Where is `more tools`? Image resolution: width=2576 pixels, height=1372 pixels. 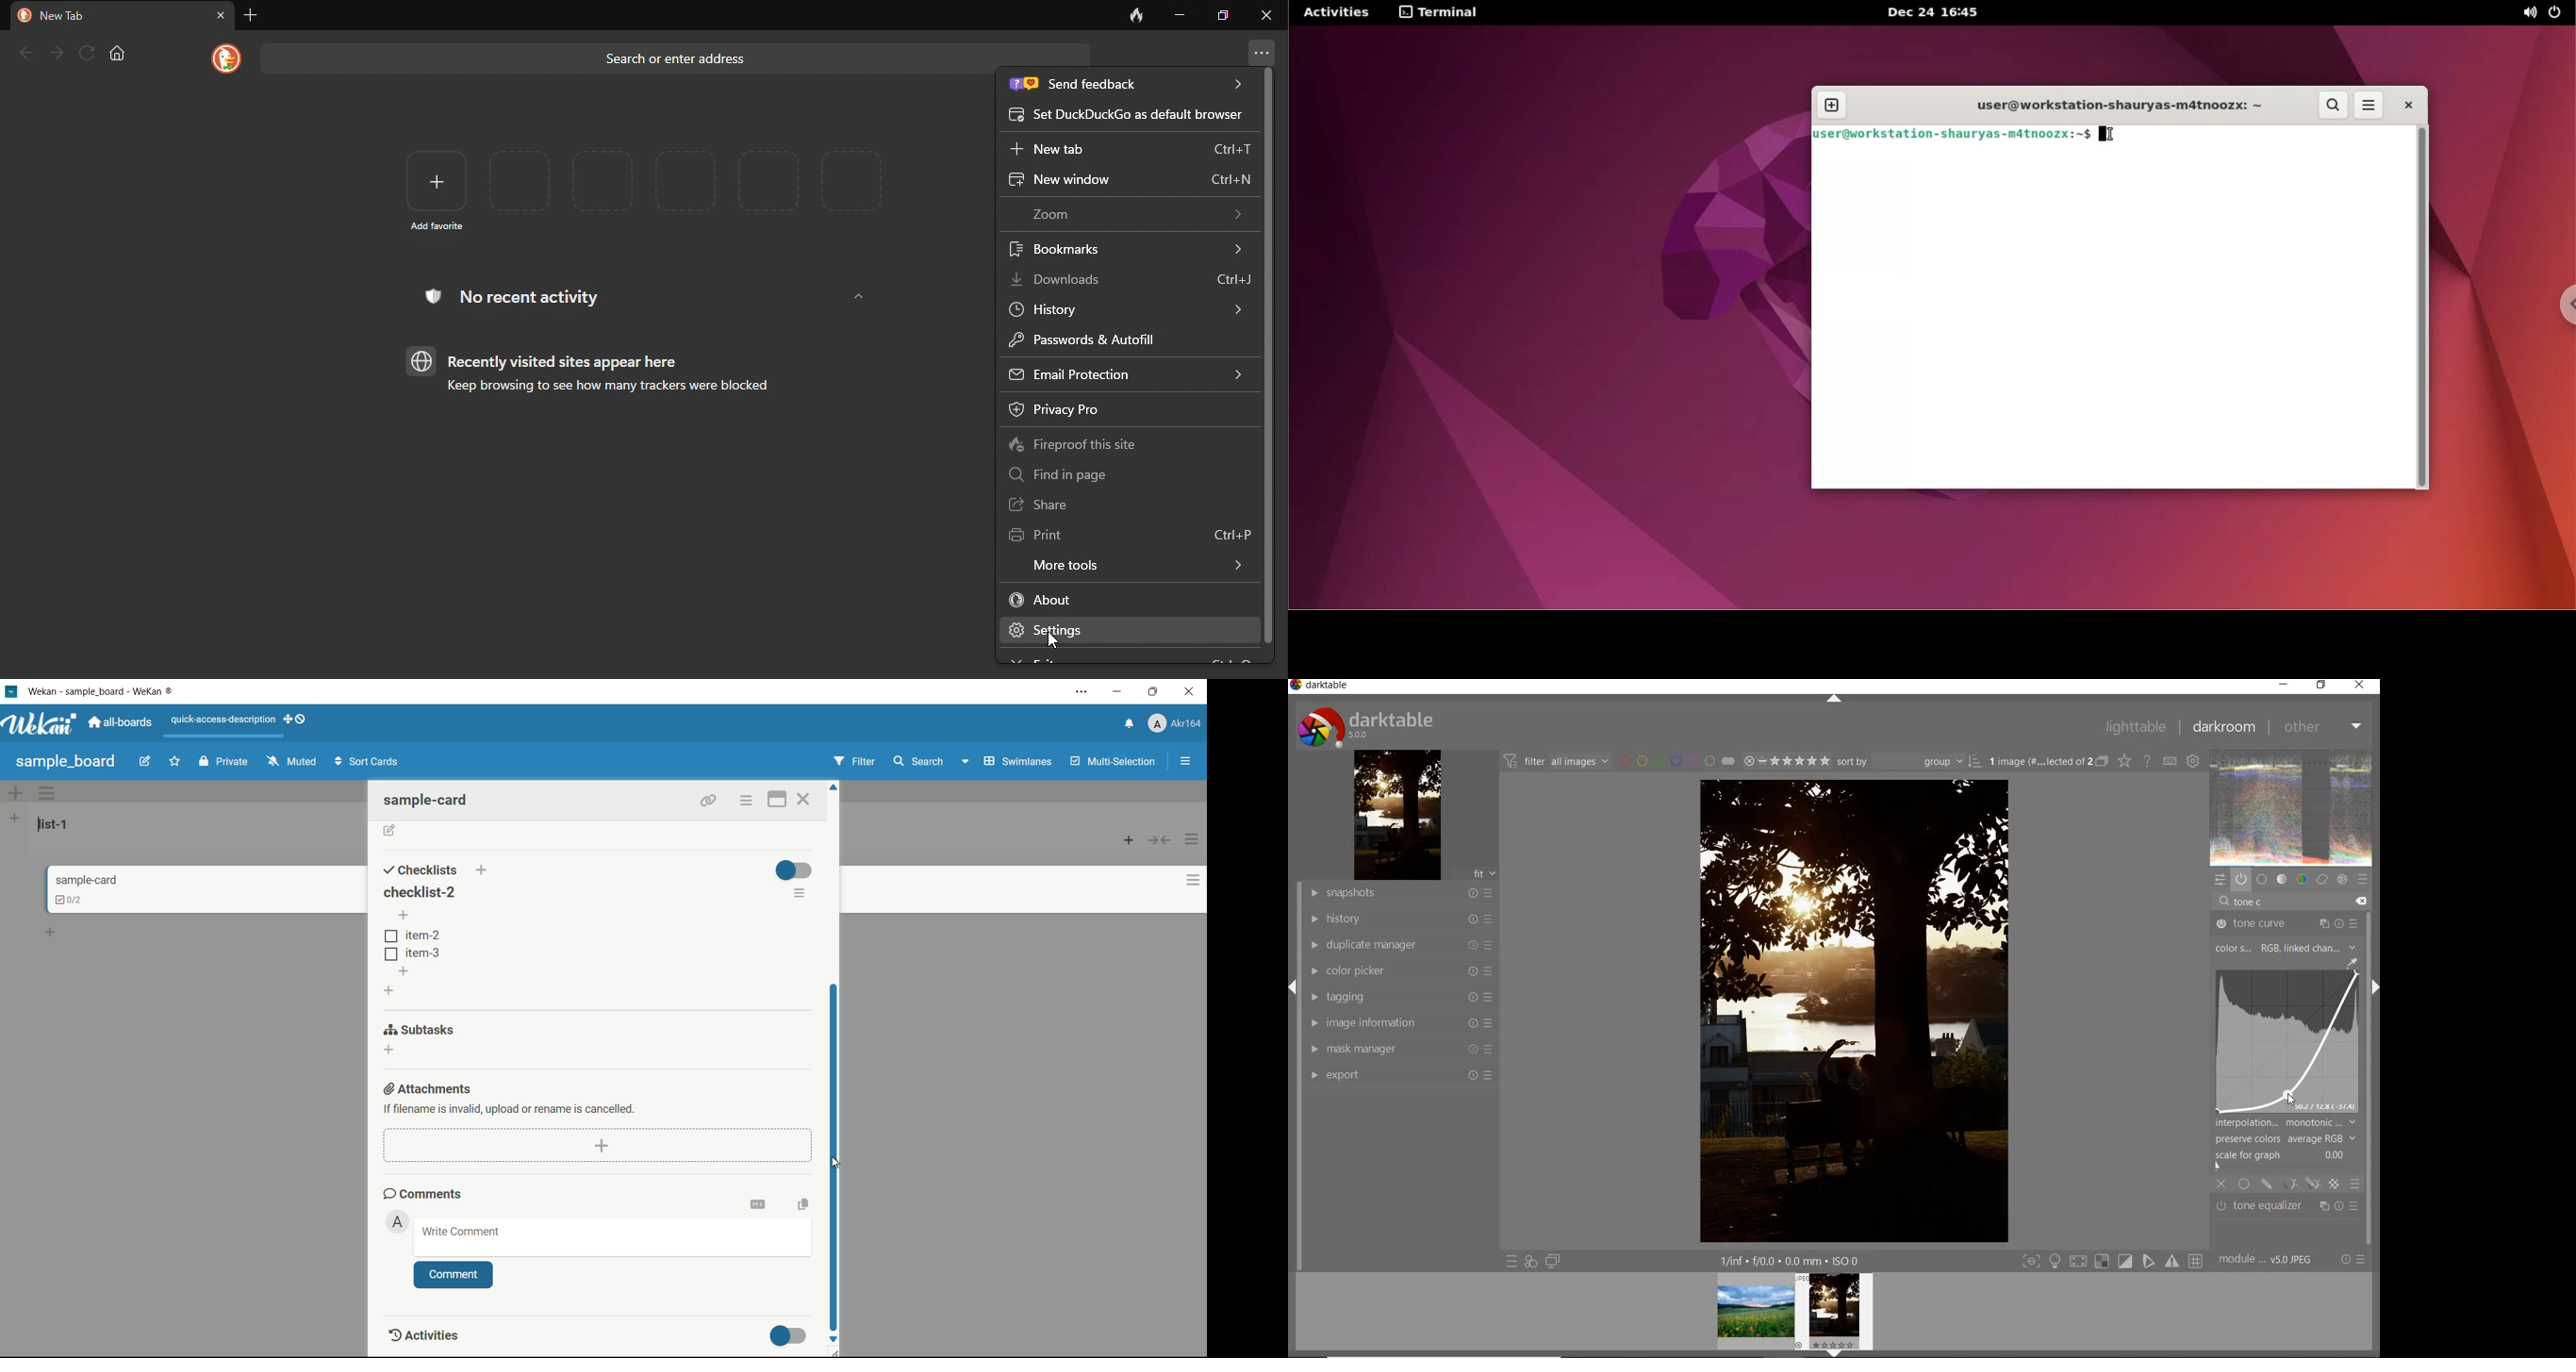 more tools is located at coordinates (1127, 565).